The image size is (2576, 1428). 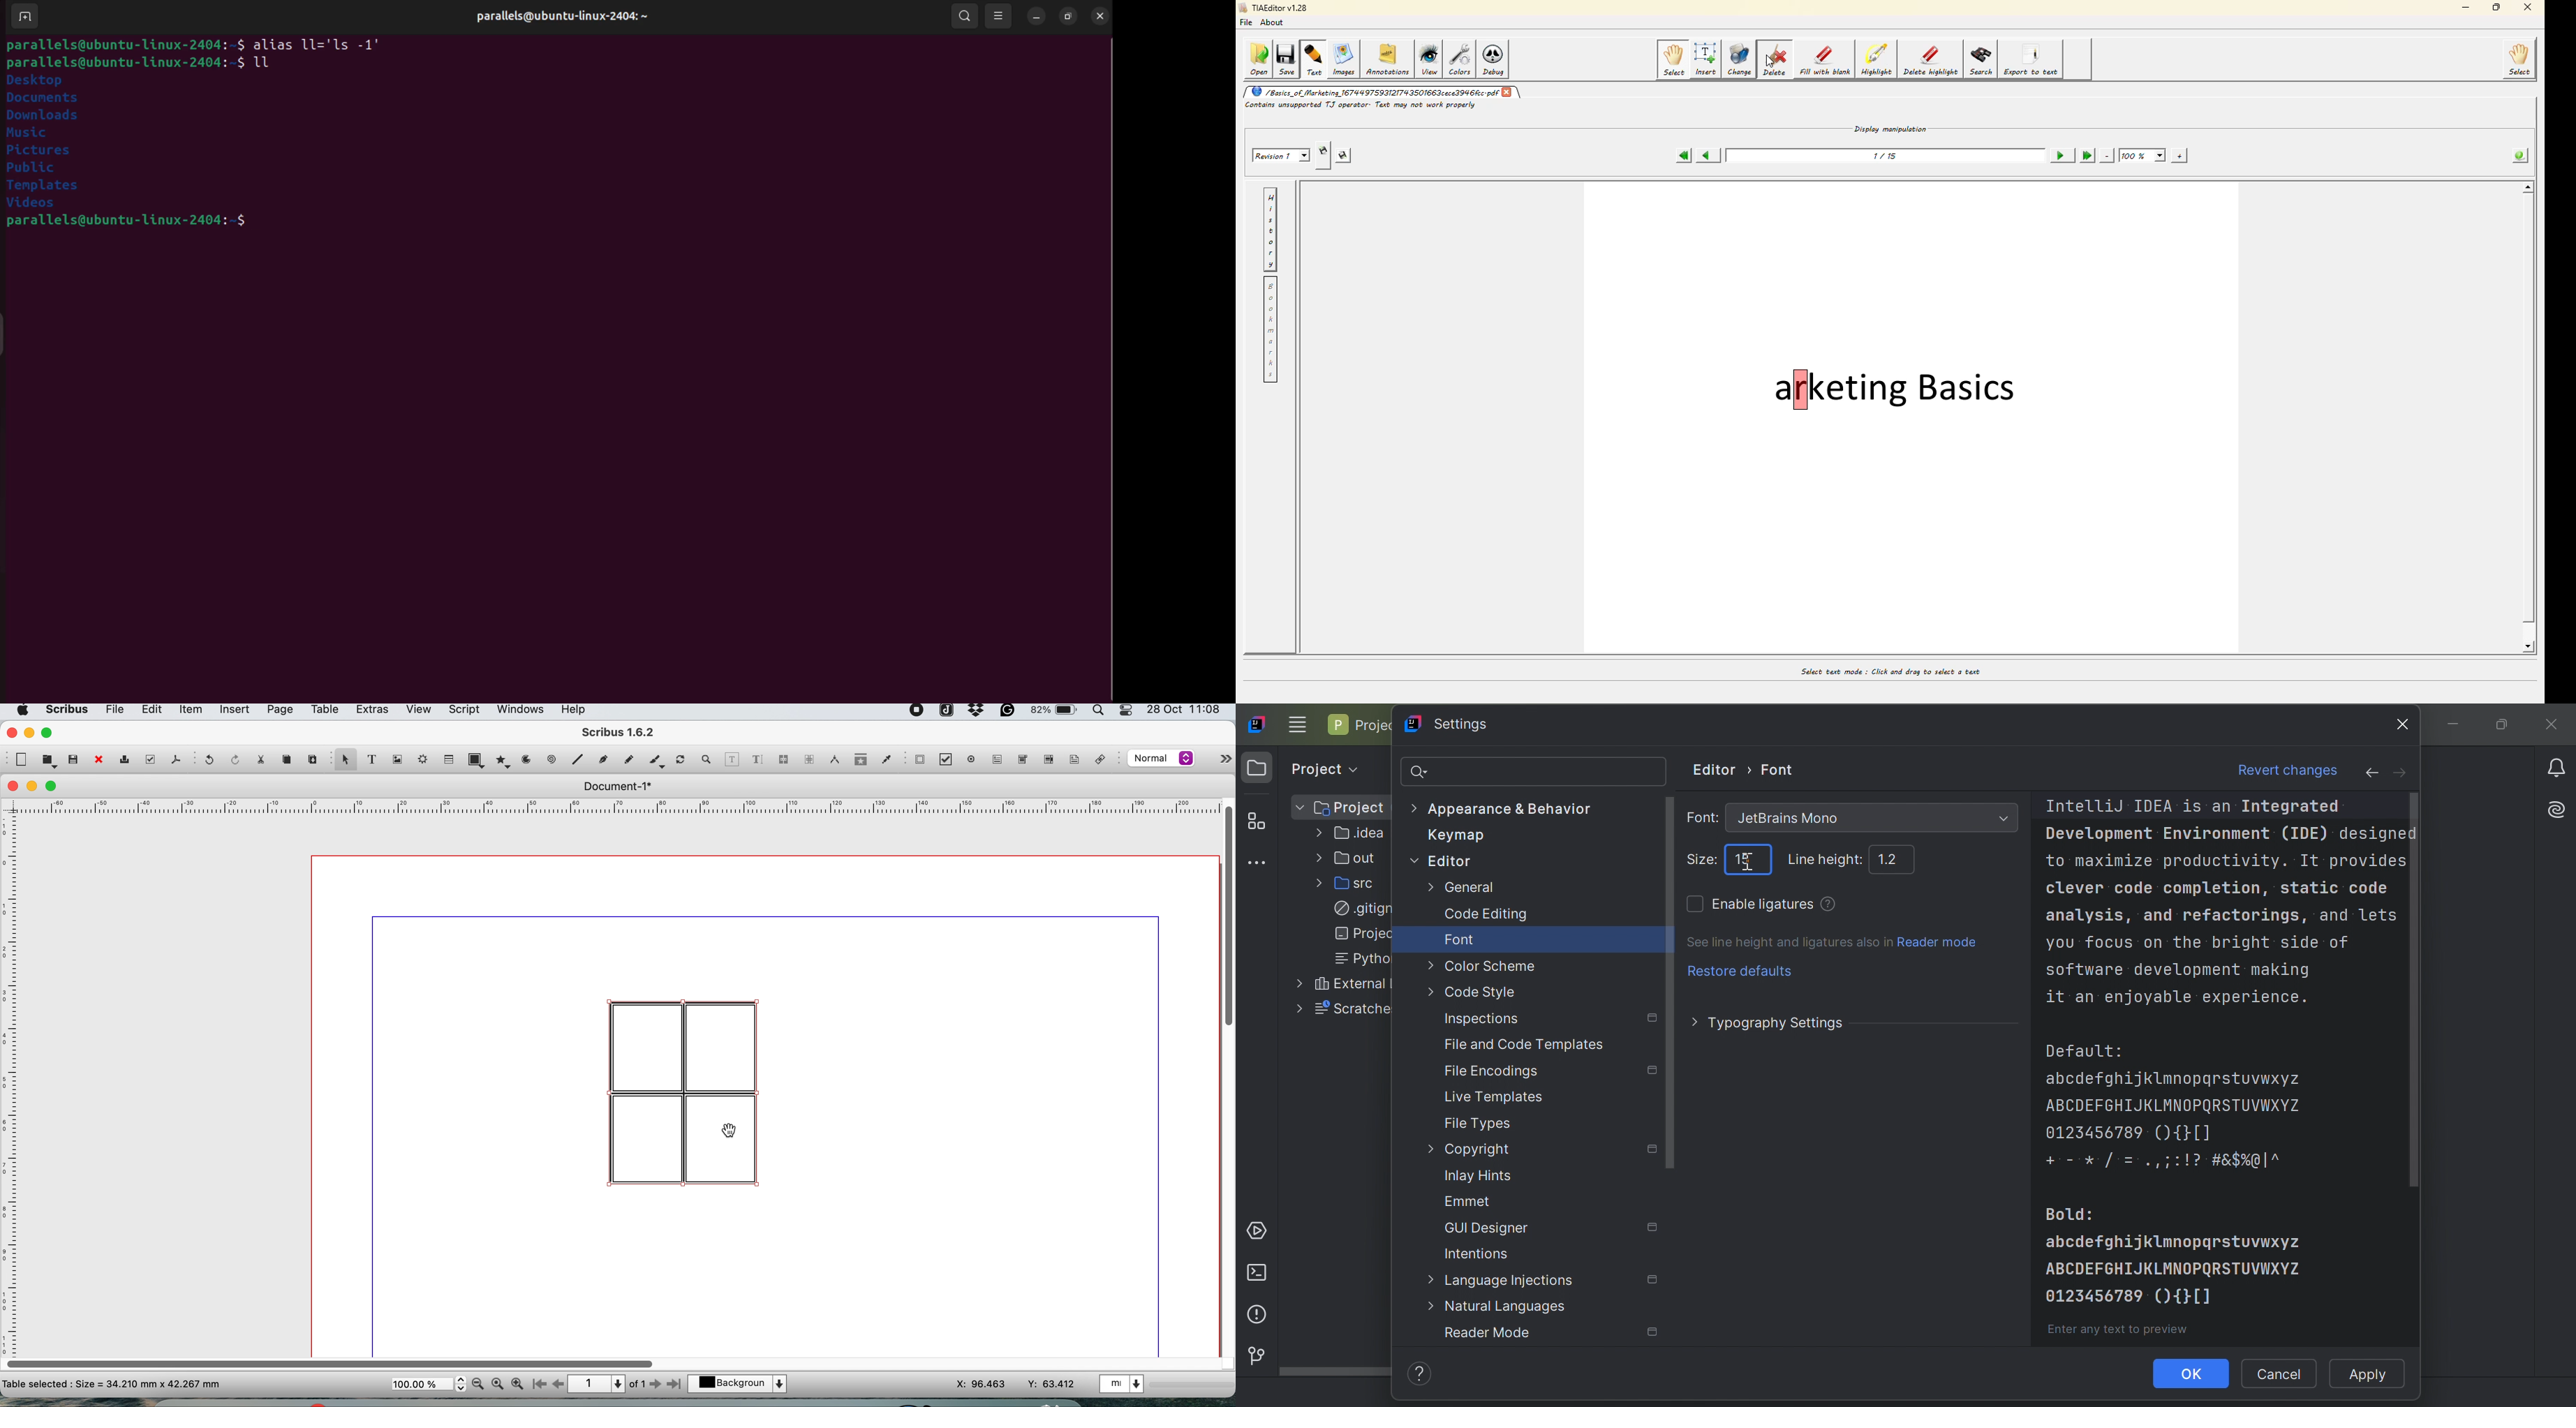 I want to click on control center, so click(x=1127, y=711).